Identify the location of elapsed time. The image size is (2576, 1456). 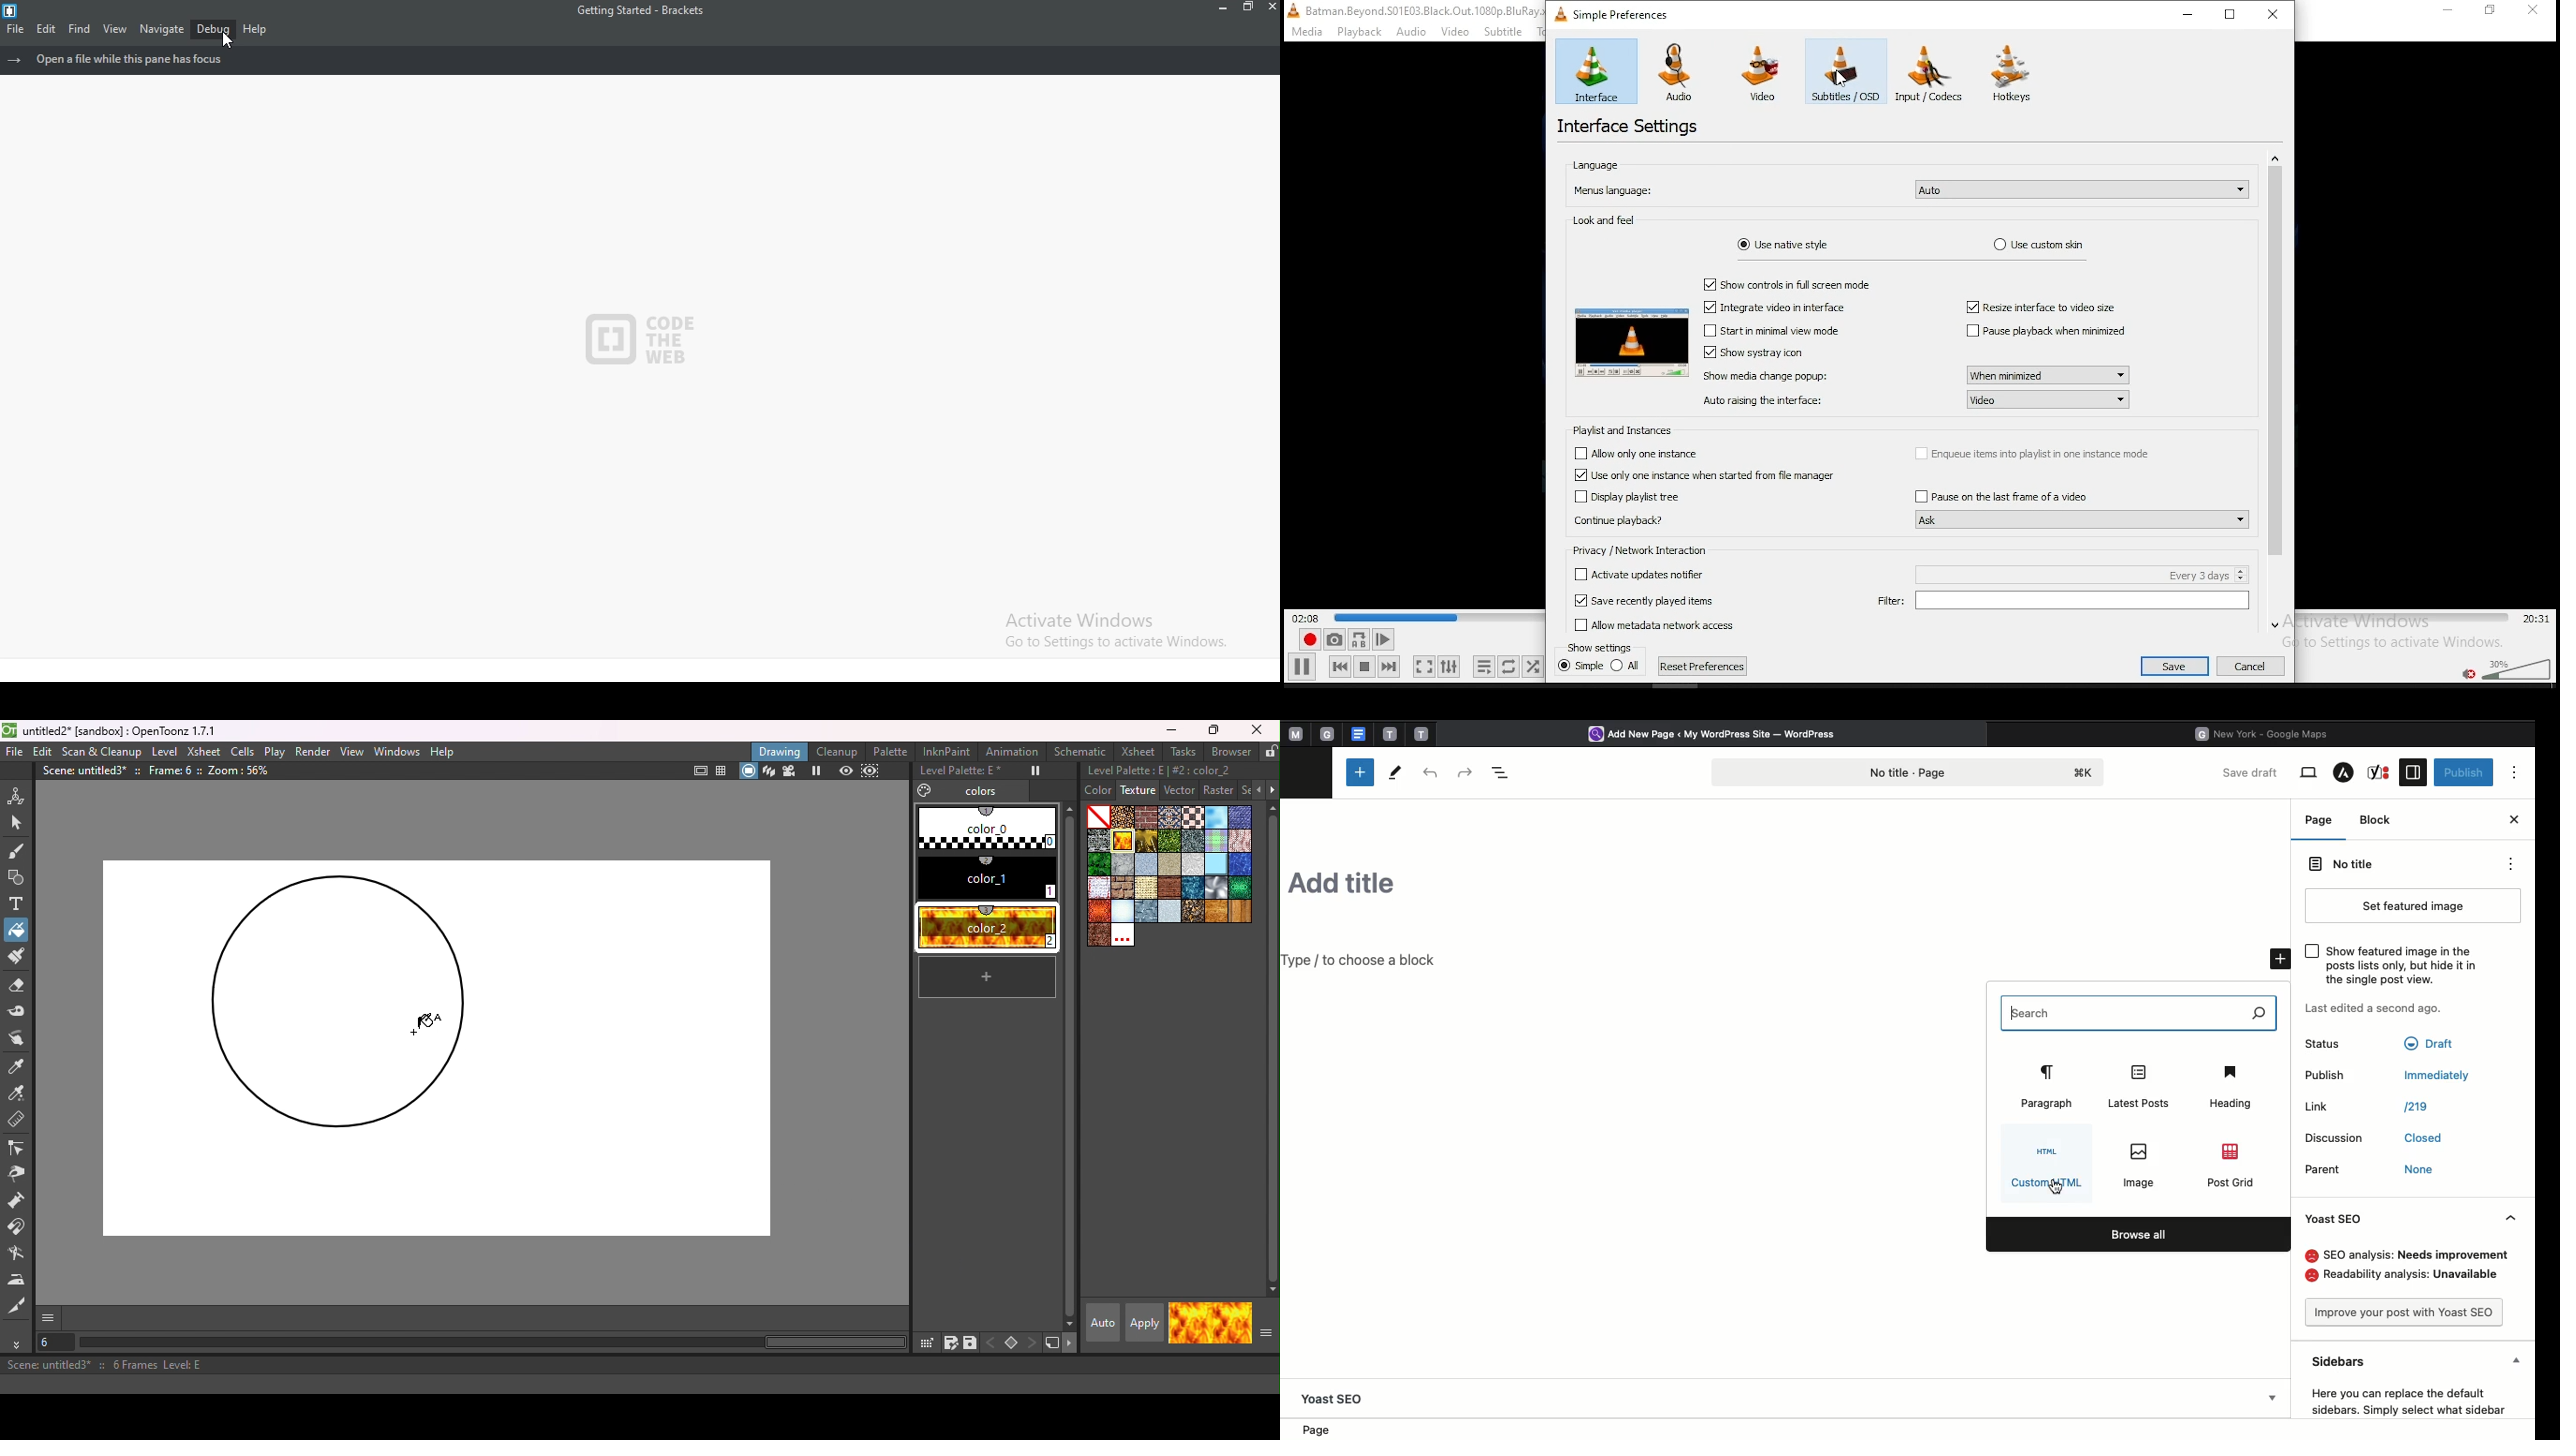
(1308, 617).